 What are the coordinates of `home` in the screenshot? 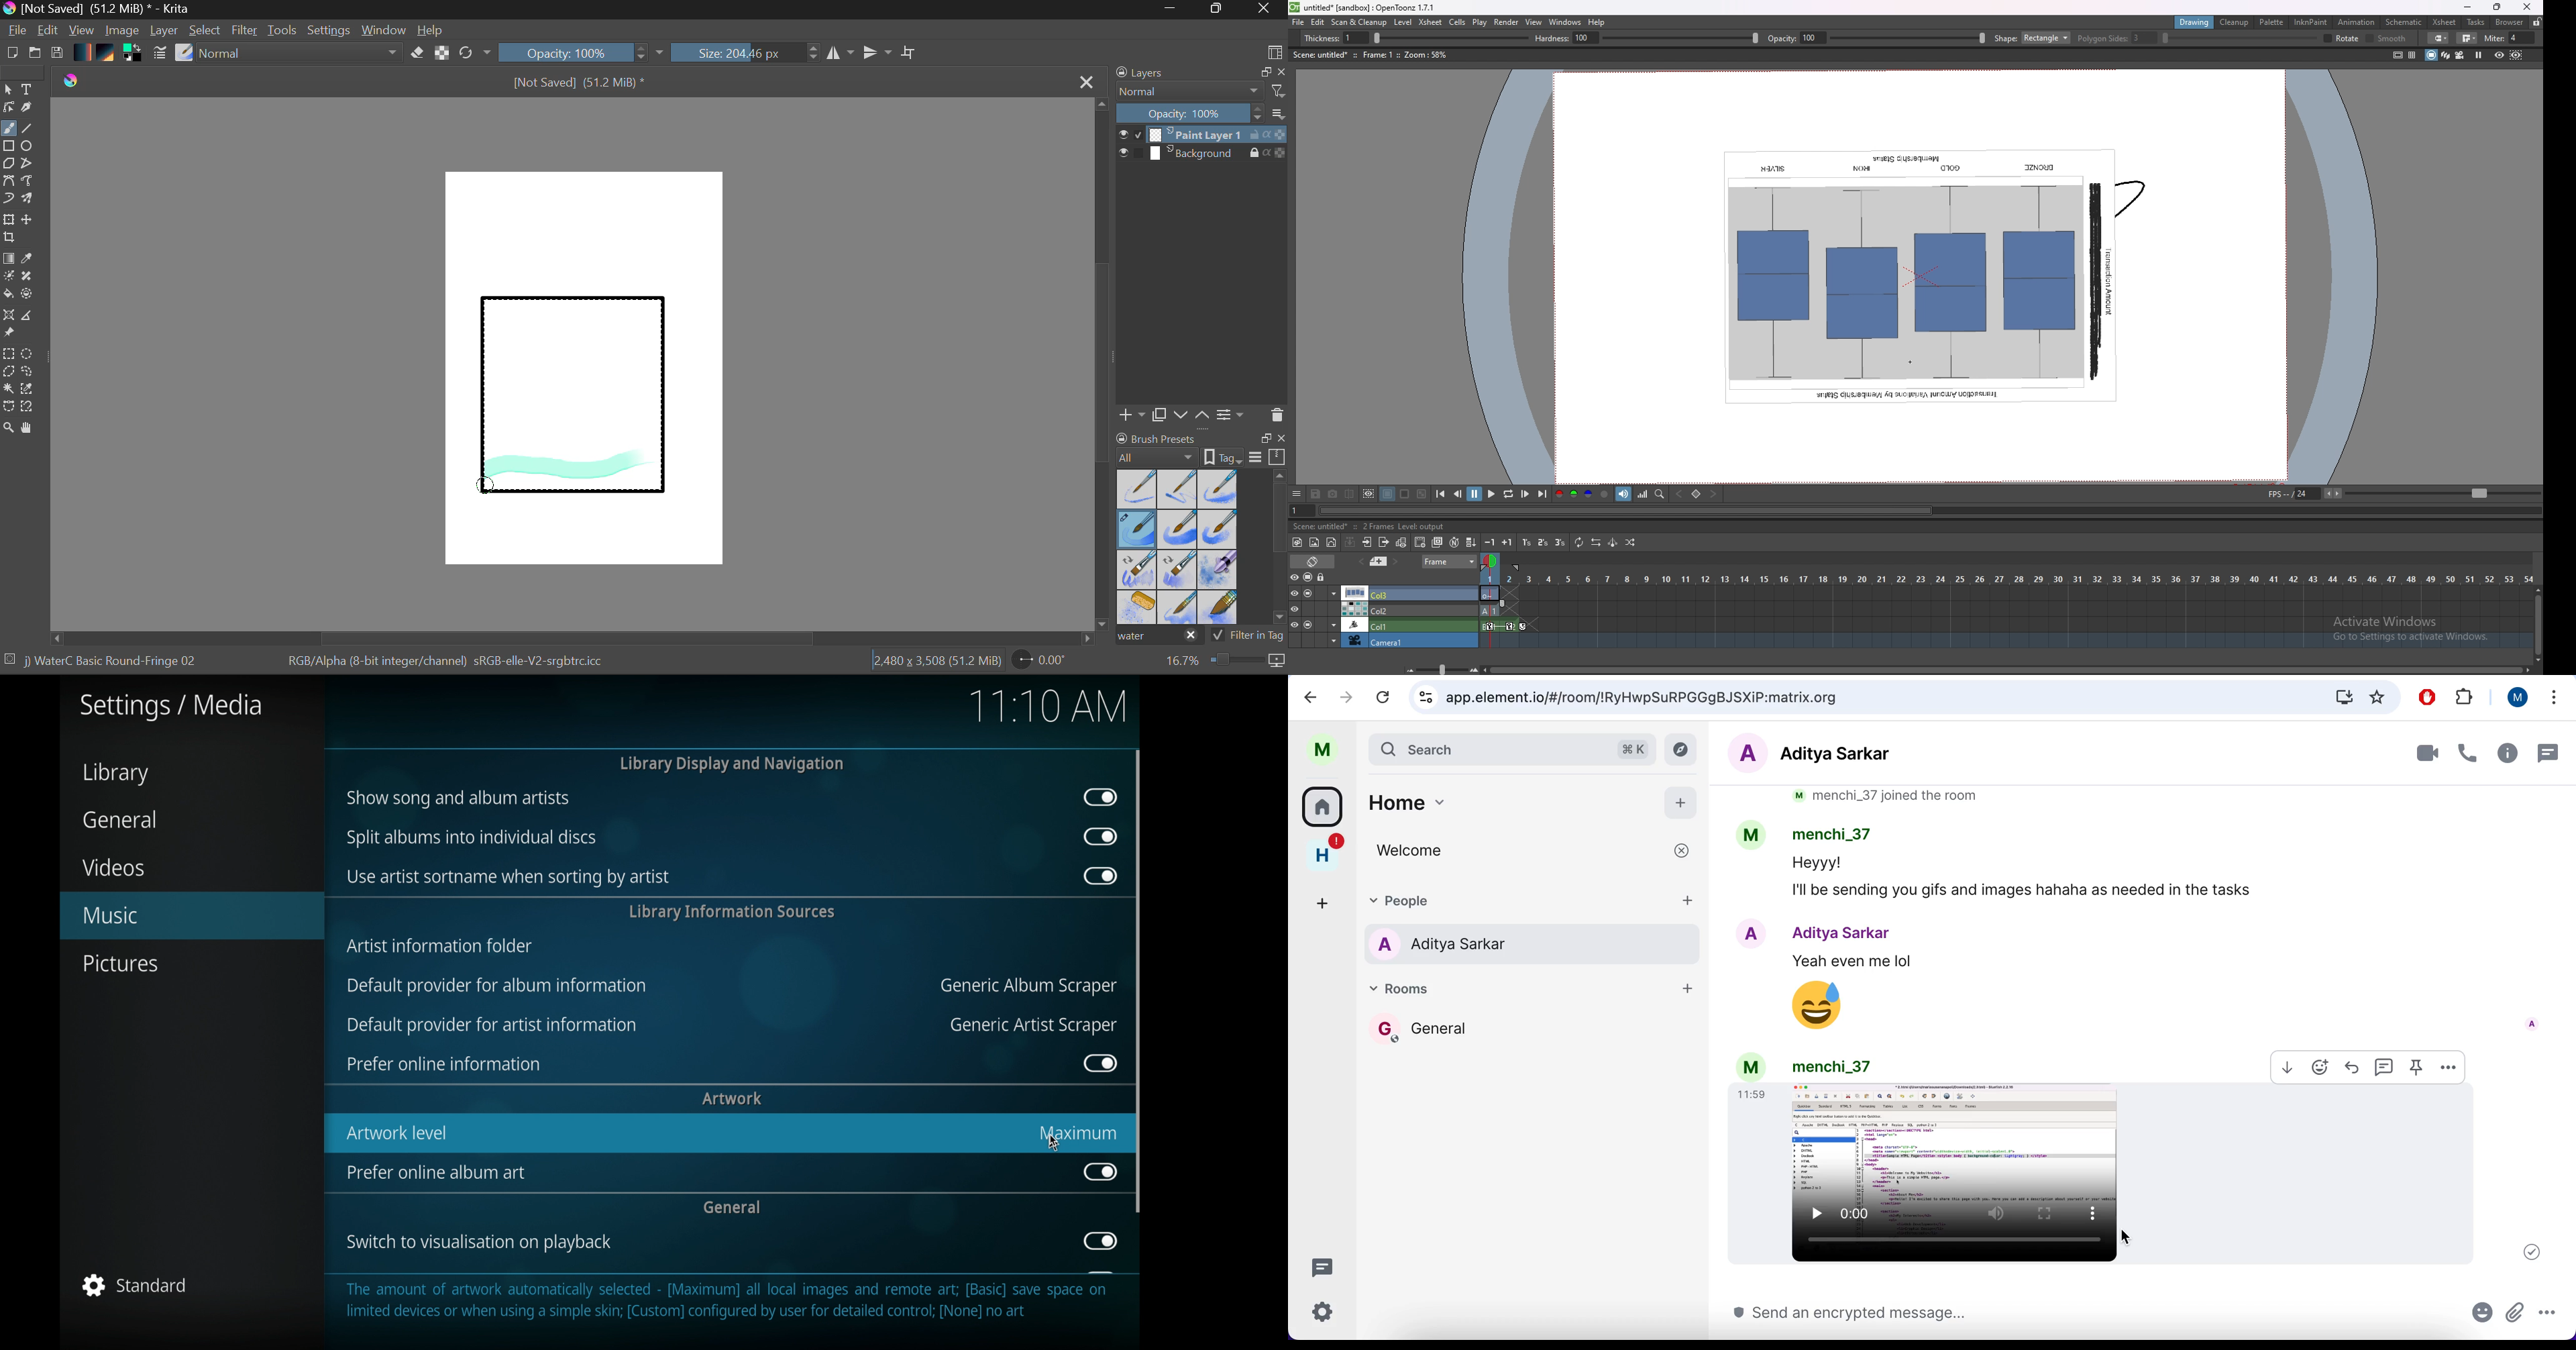 It's located at (1323, 805).